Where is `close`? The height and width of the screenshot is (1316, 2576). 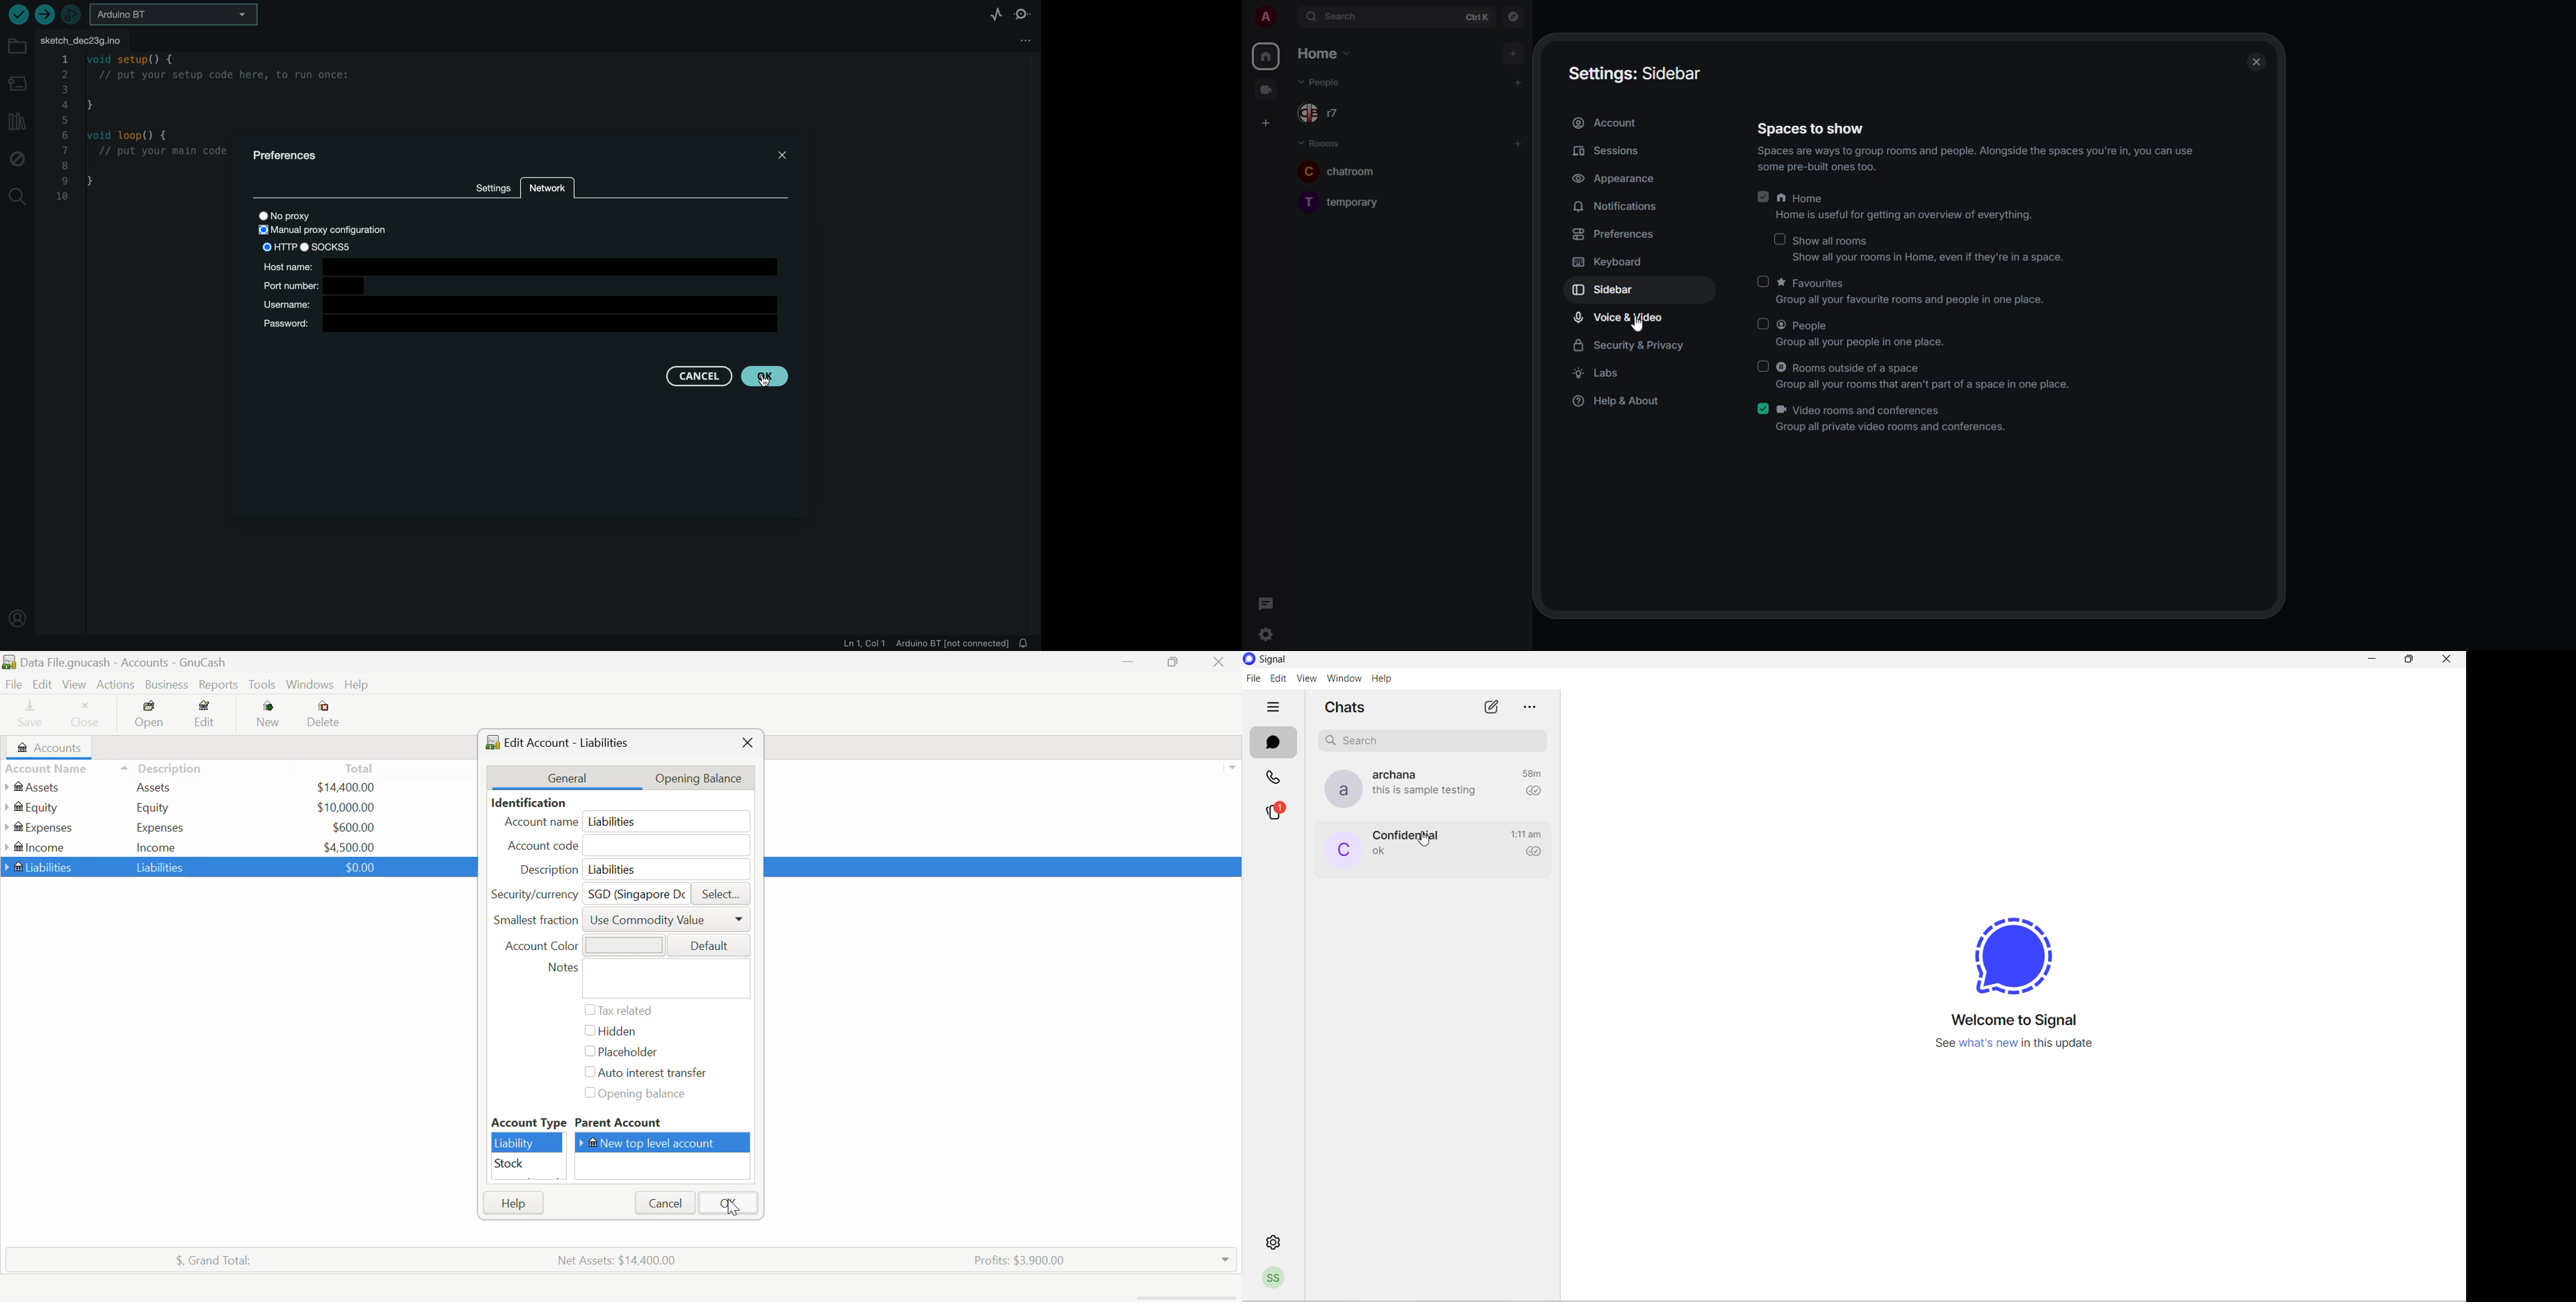
close is located at coordinates (769, 152).